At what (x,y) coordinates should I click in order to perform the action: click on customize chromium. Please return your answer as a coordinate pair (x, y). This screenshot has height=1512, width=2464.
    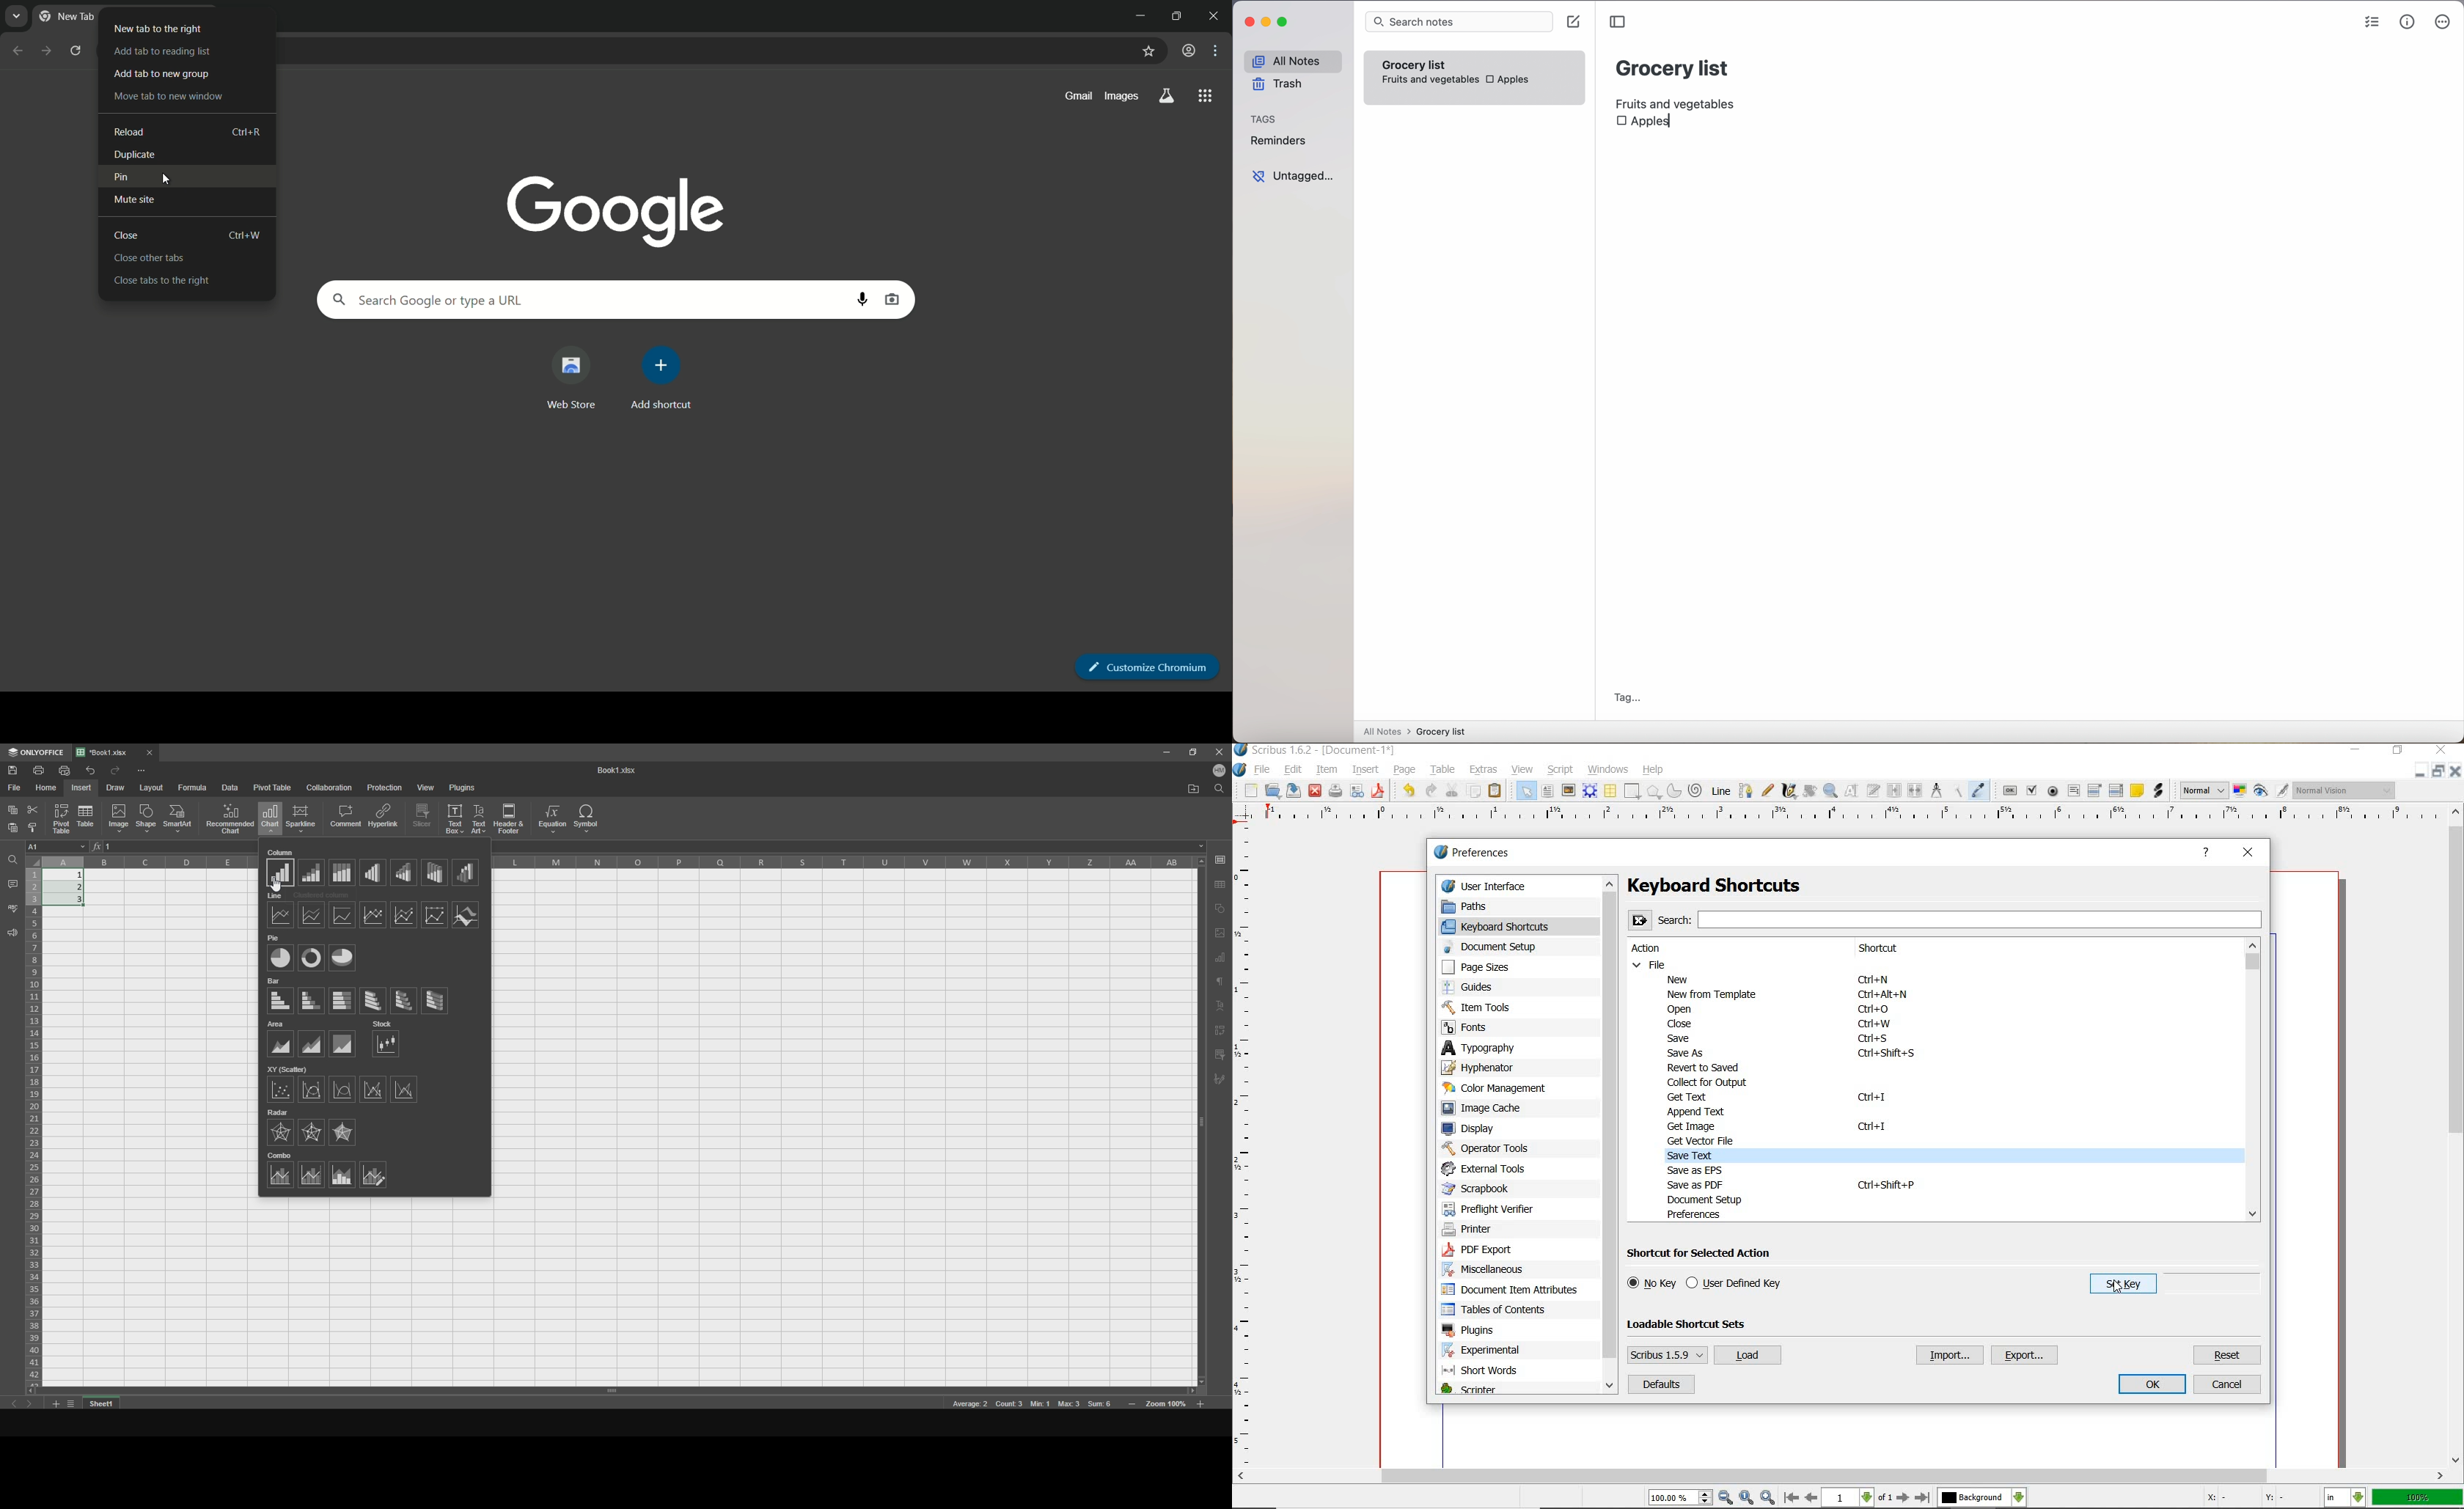
    Looking at the image, I should click on (1149, 667).